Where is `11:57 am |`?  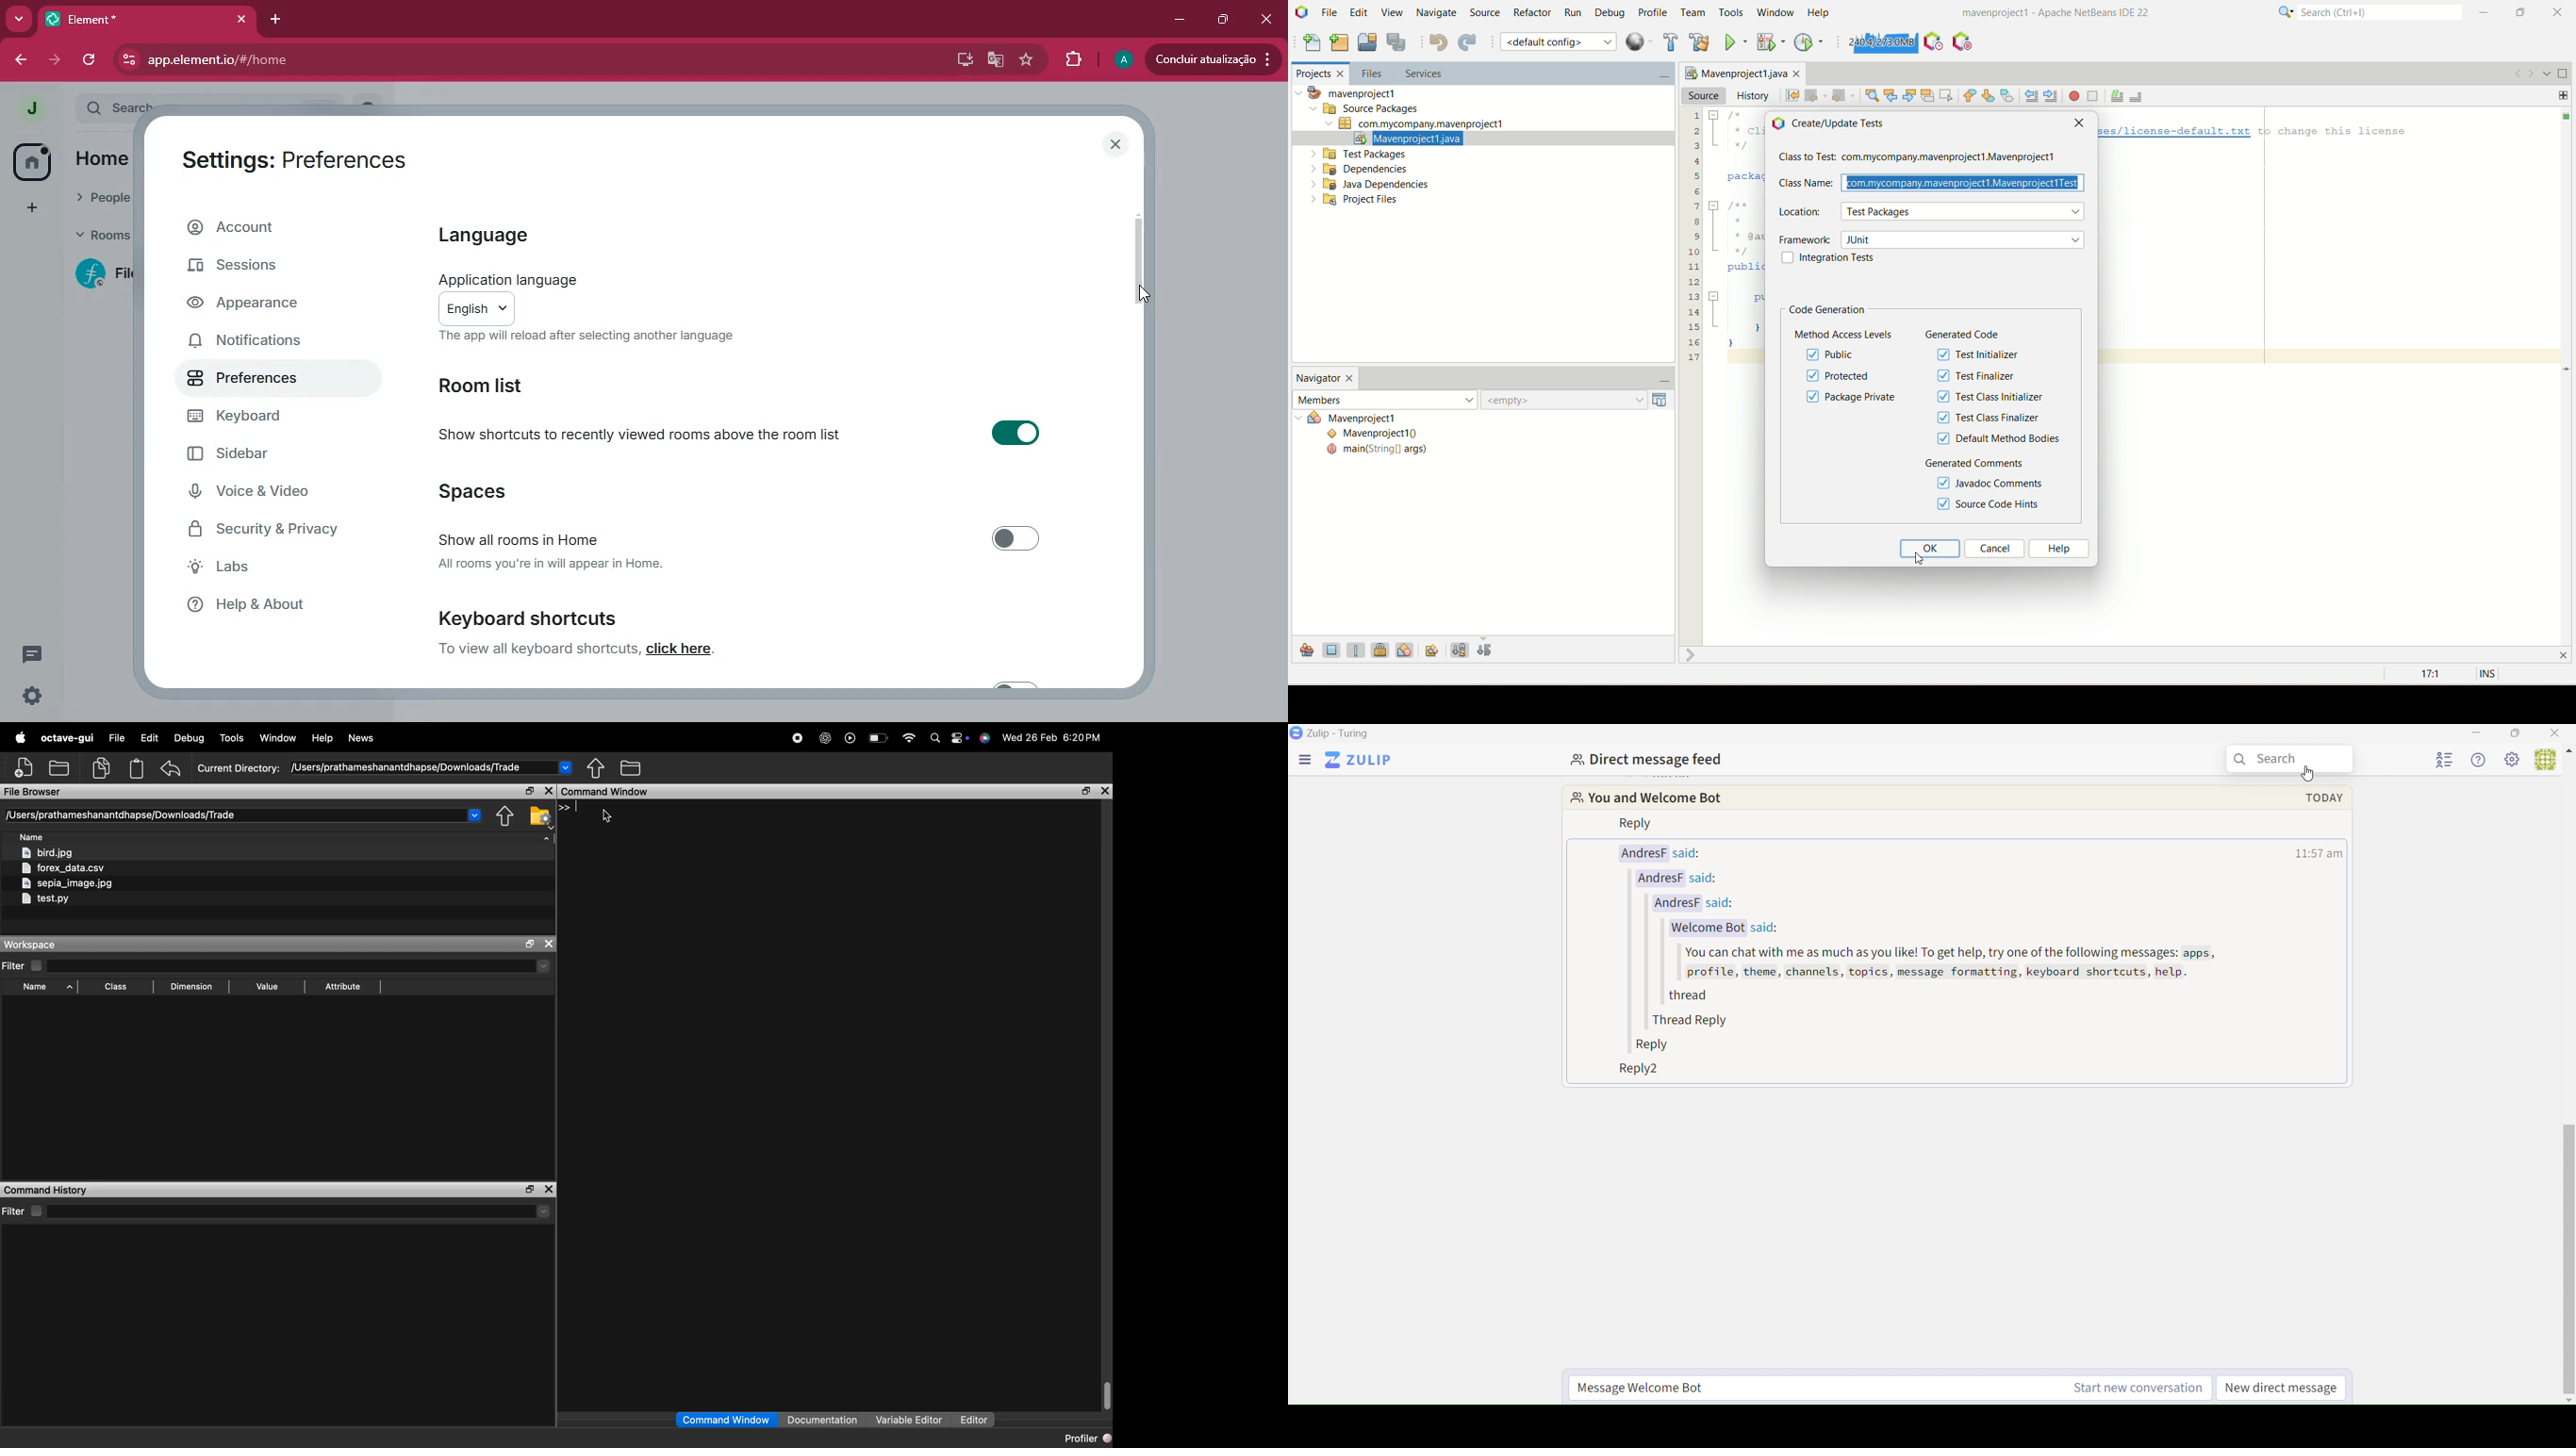 11:57 am | is located at coordinates (2320, 855).